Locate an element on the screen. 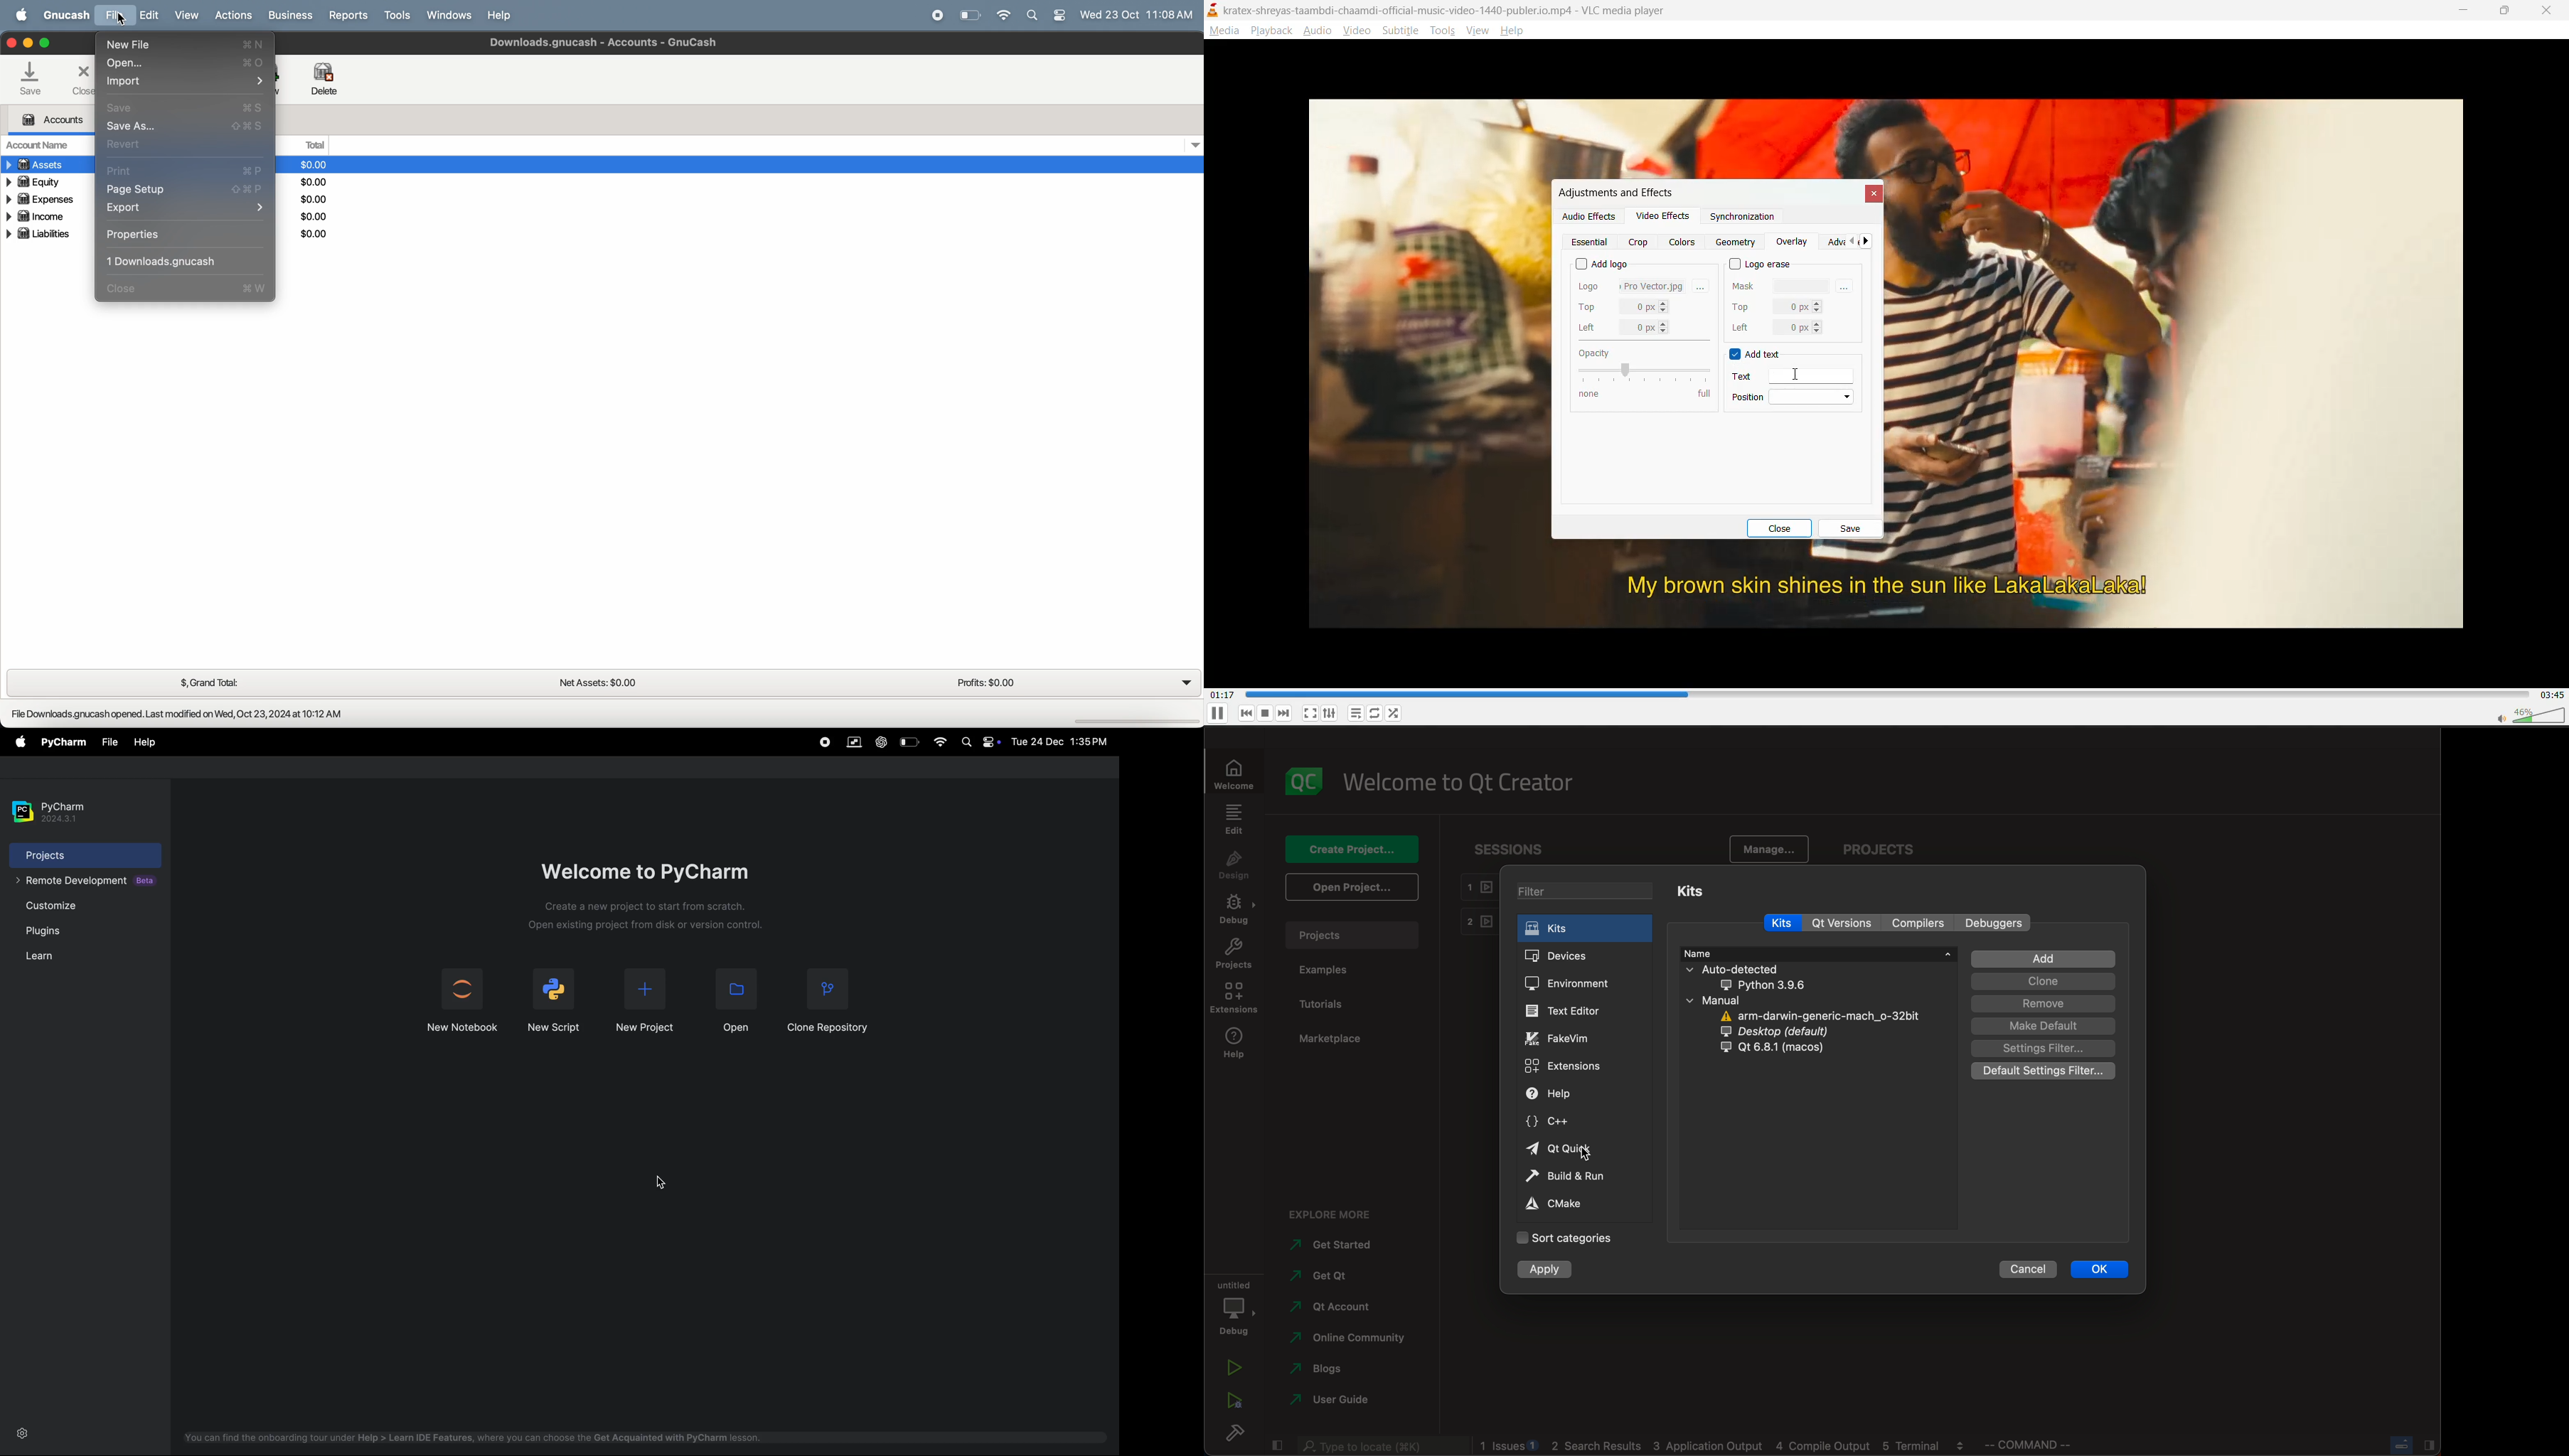 Image resolution: width=2576 pixels, height=1456 pixels. c++ is located at coordinates (1559, 1122).